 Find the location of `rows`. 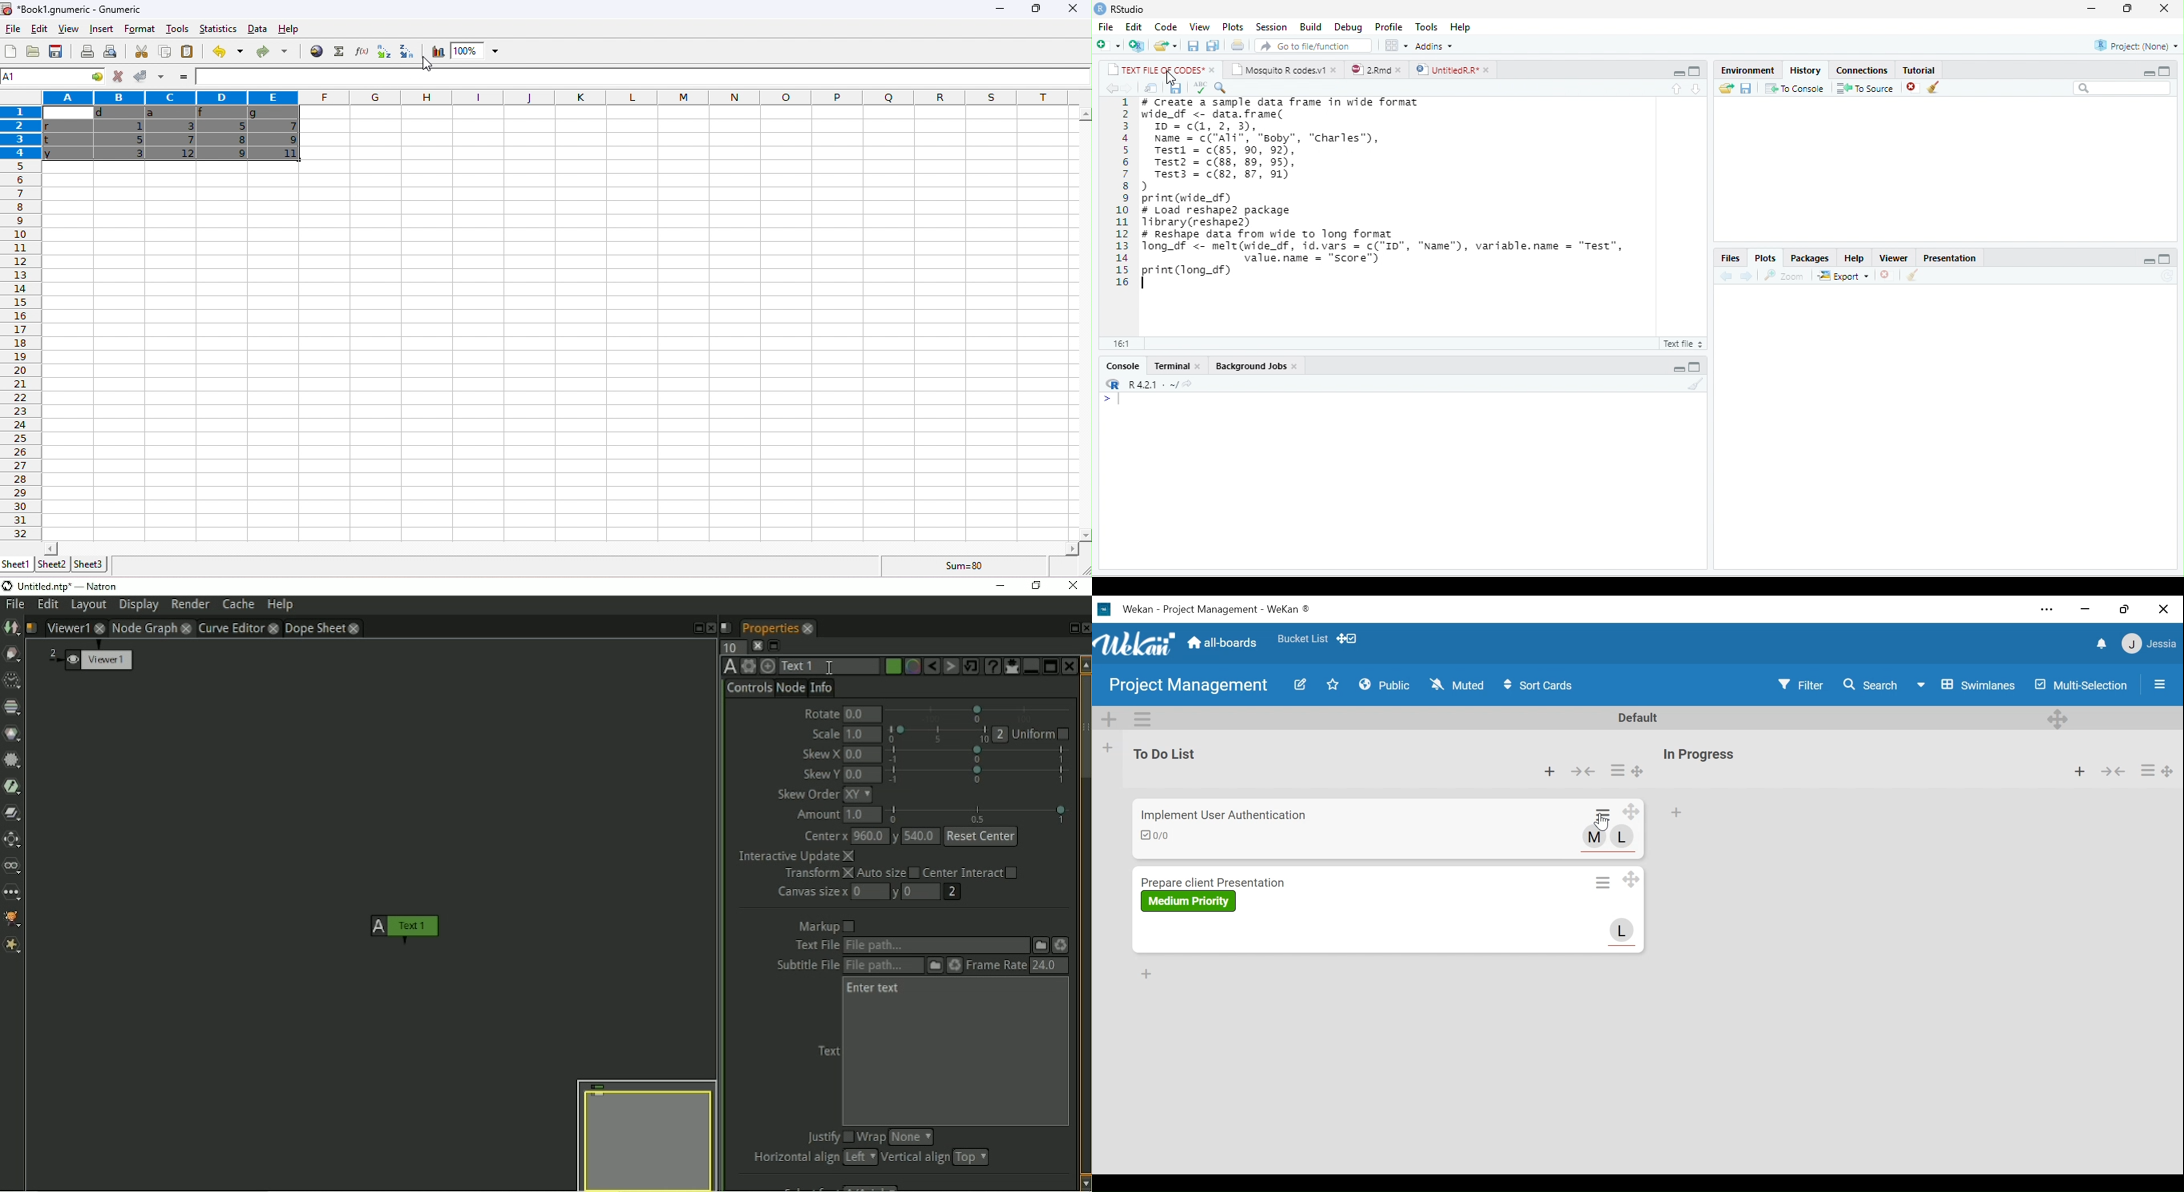

rows is located at coordinates (20, 134).